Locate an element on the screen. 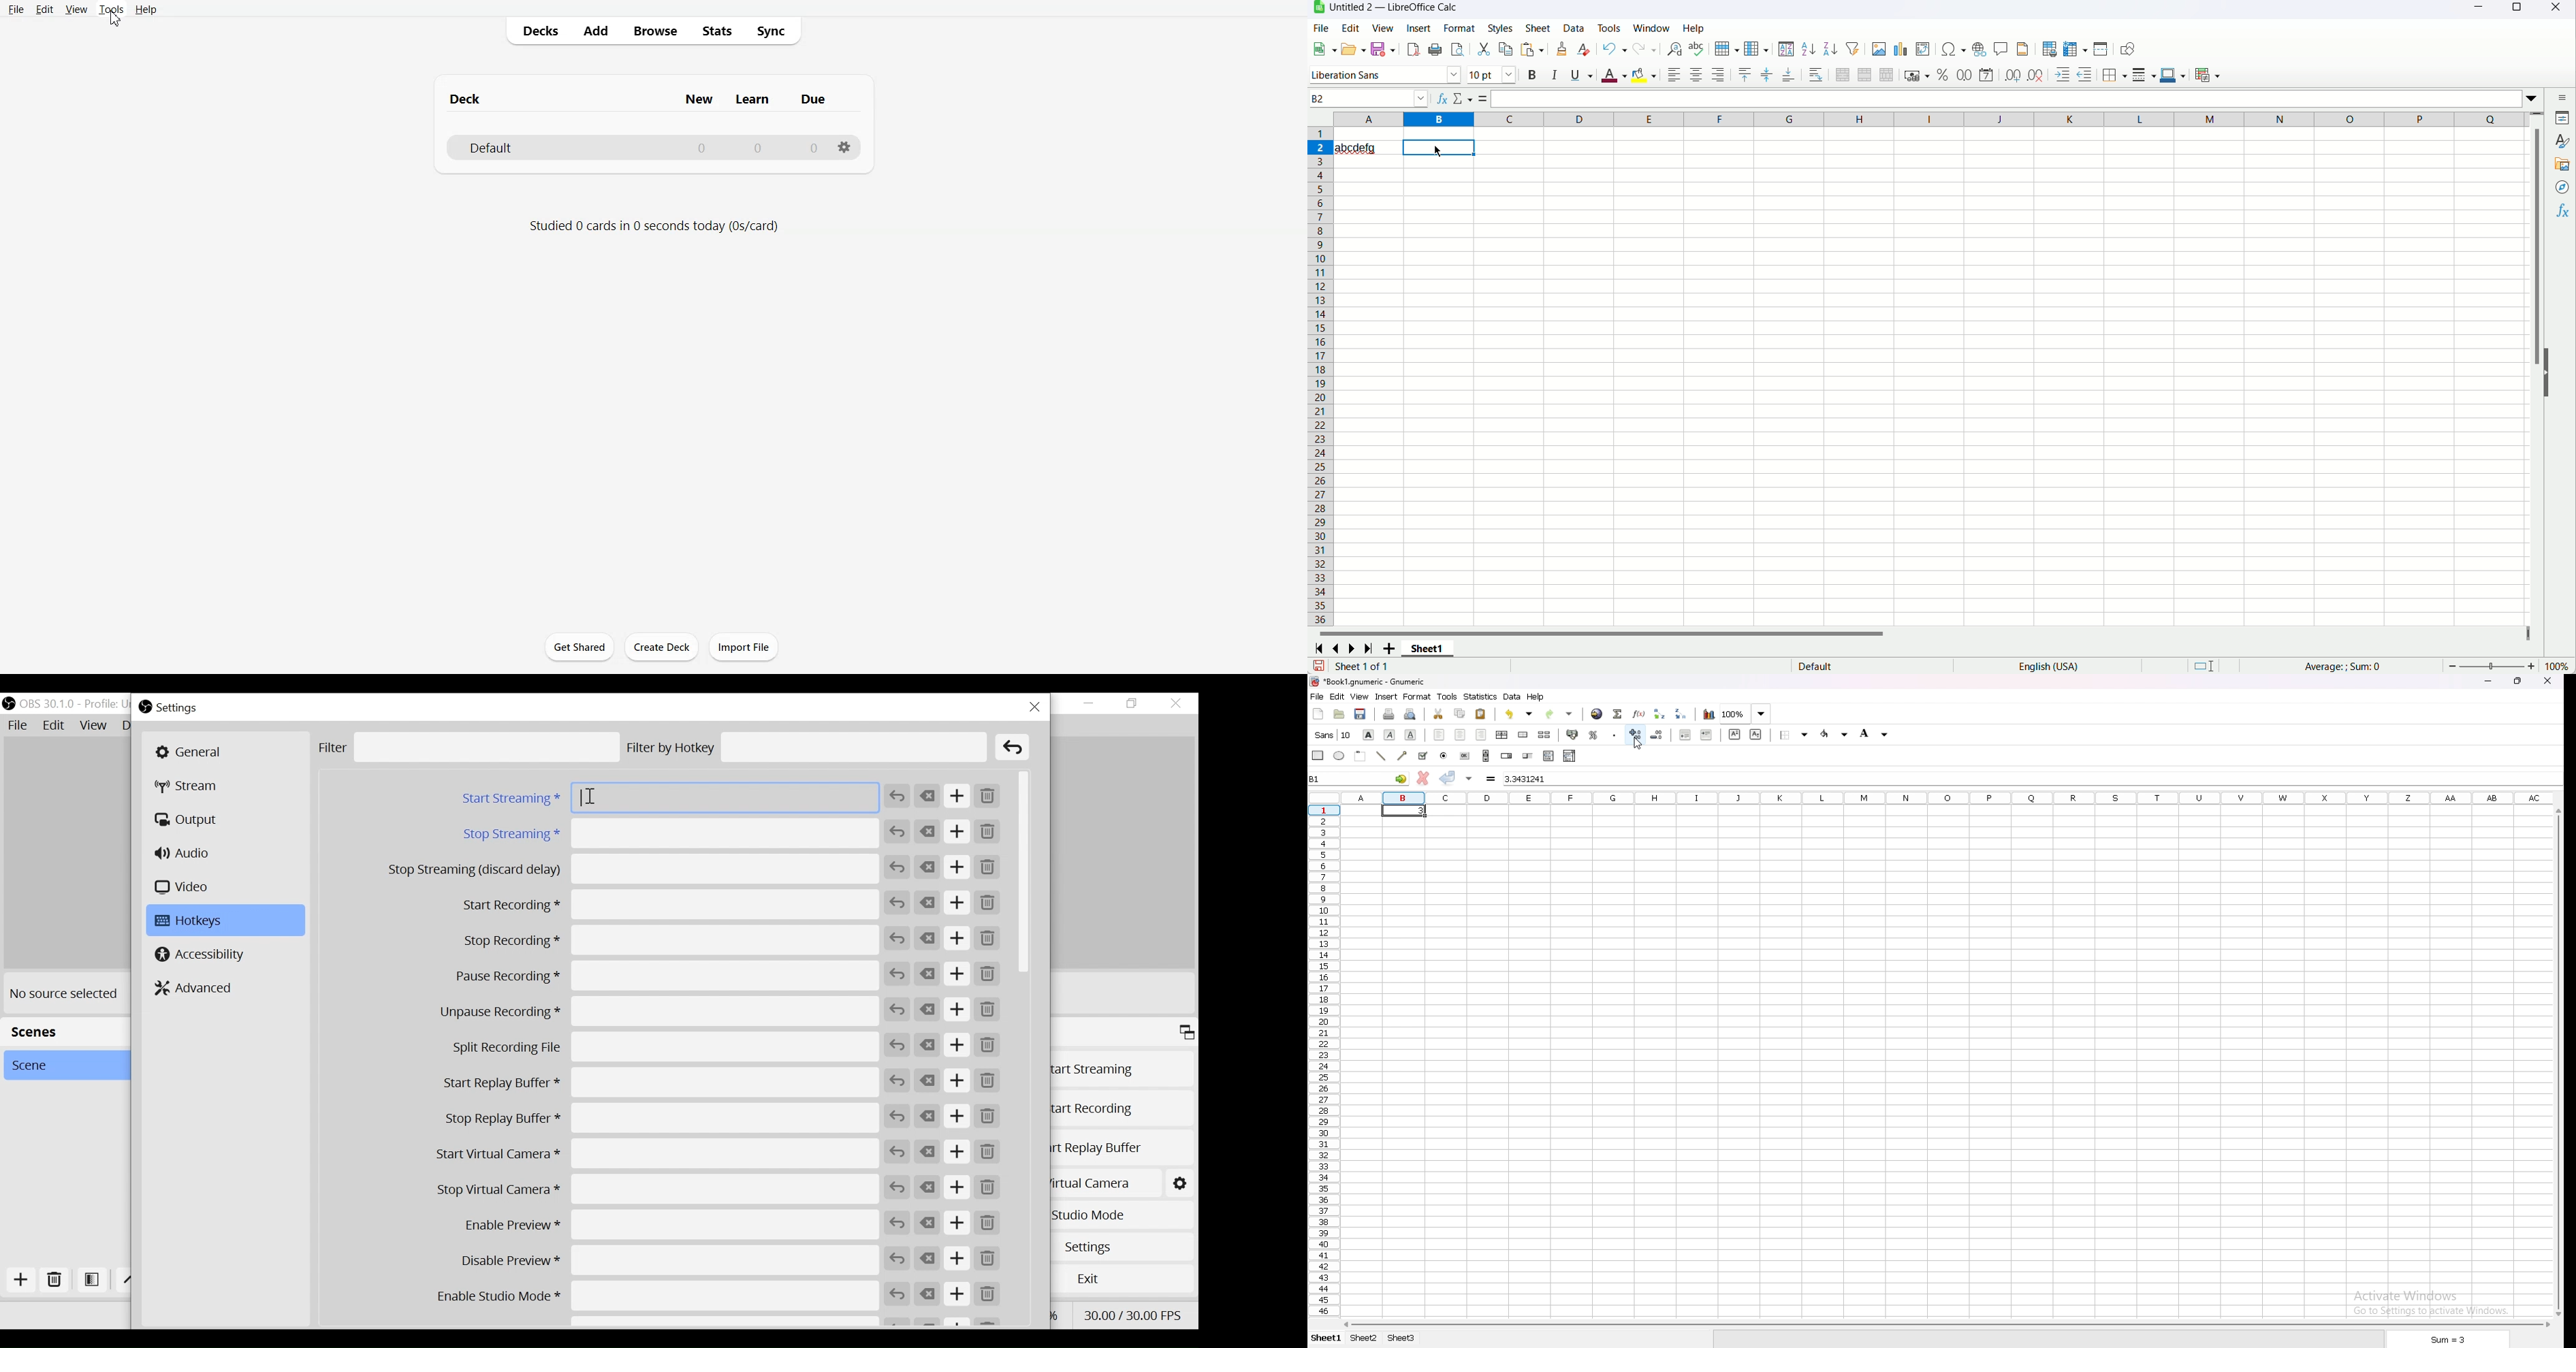 The width and height of the screenshot is (2576, 1372). Frame Per Second is located at coordinates (1132, 1314).